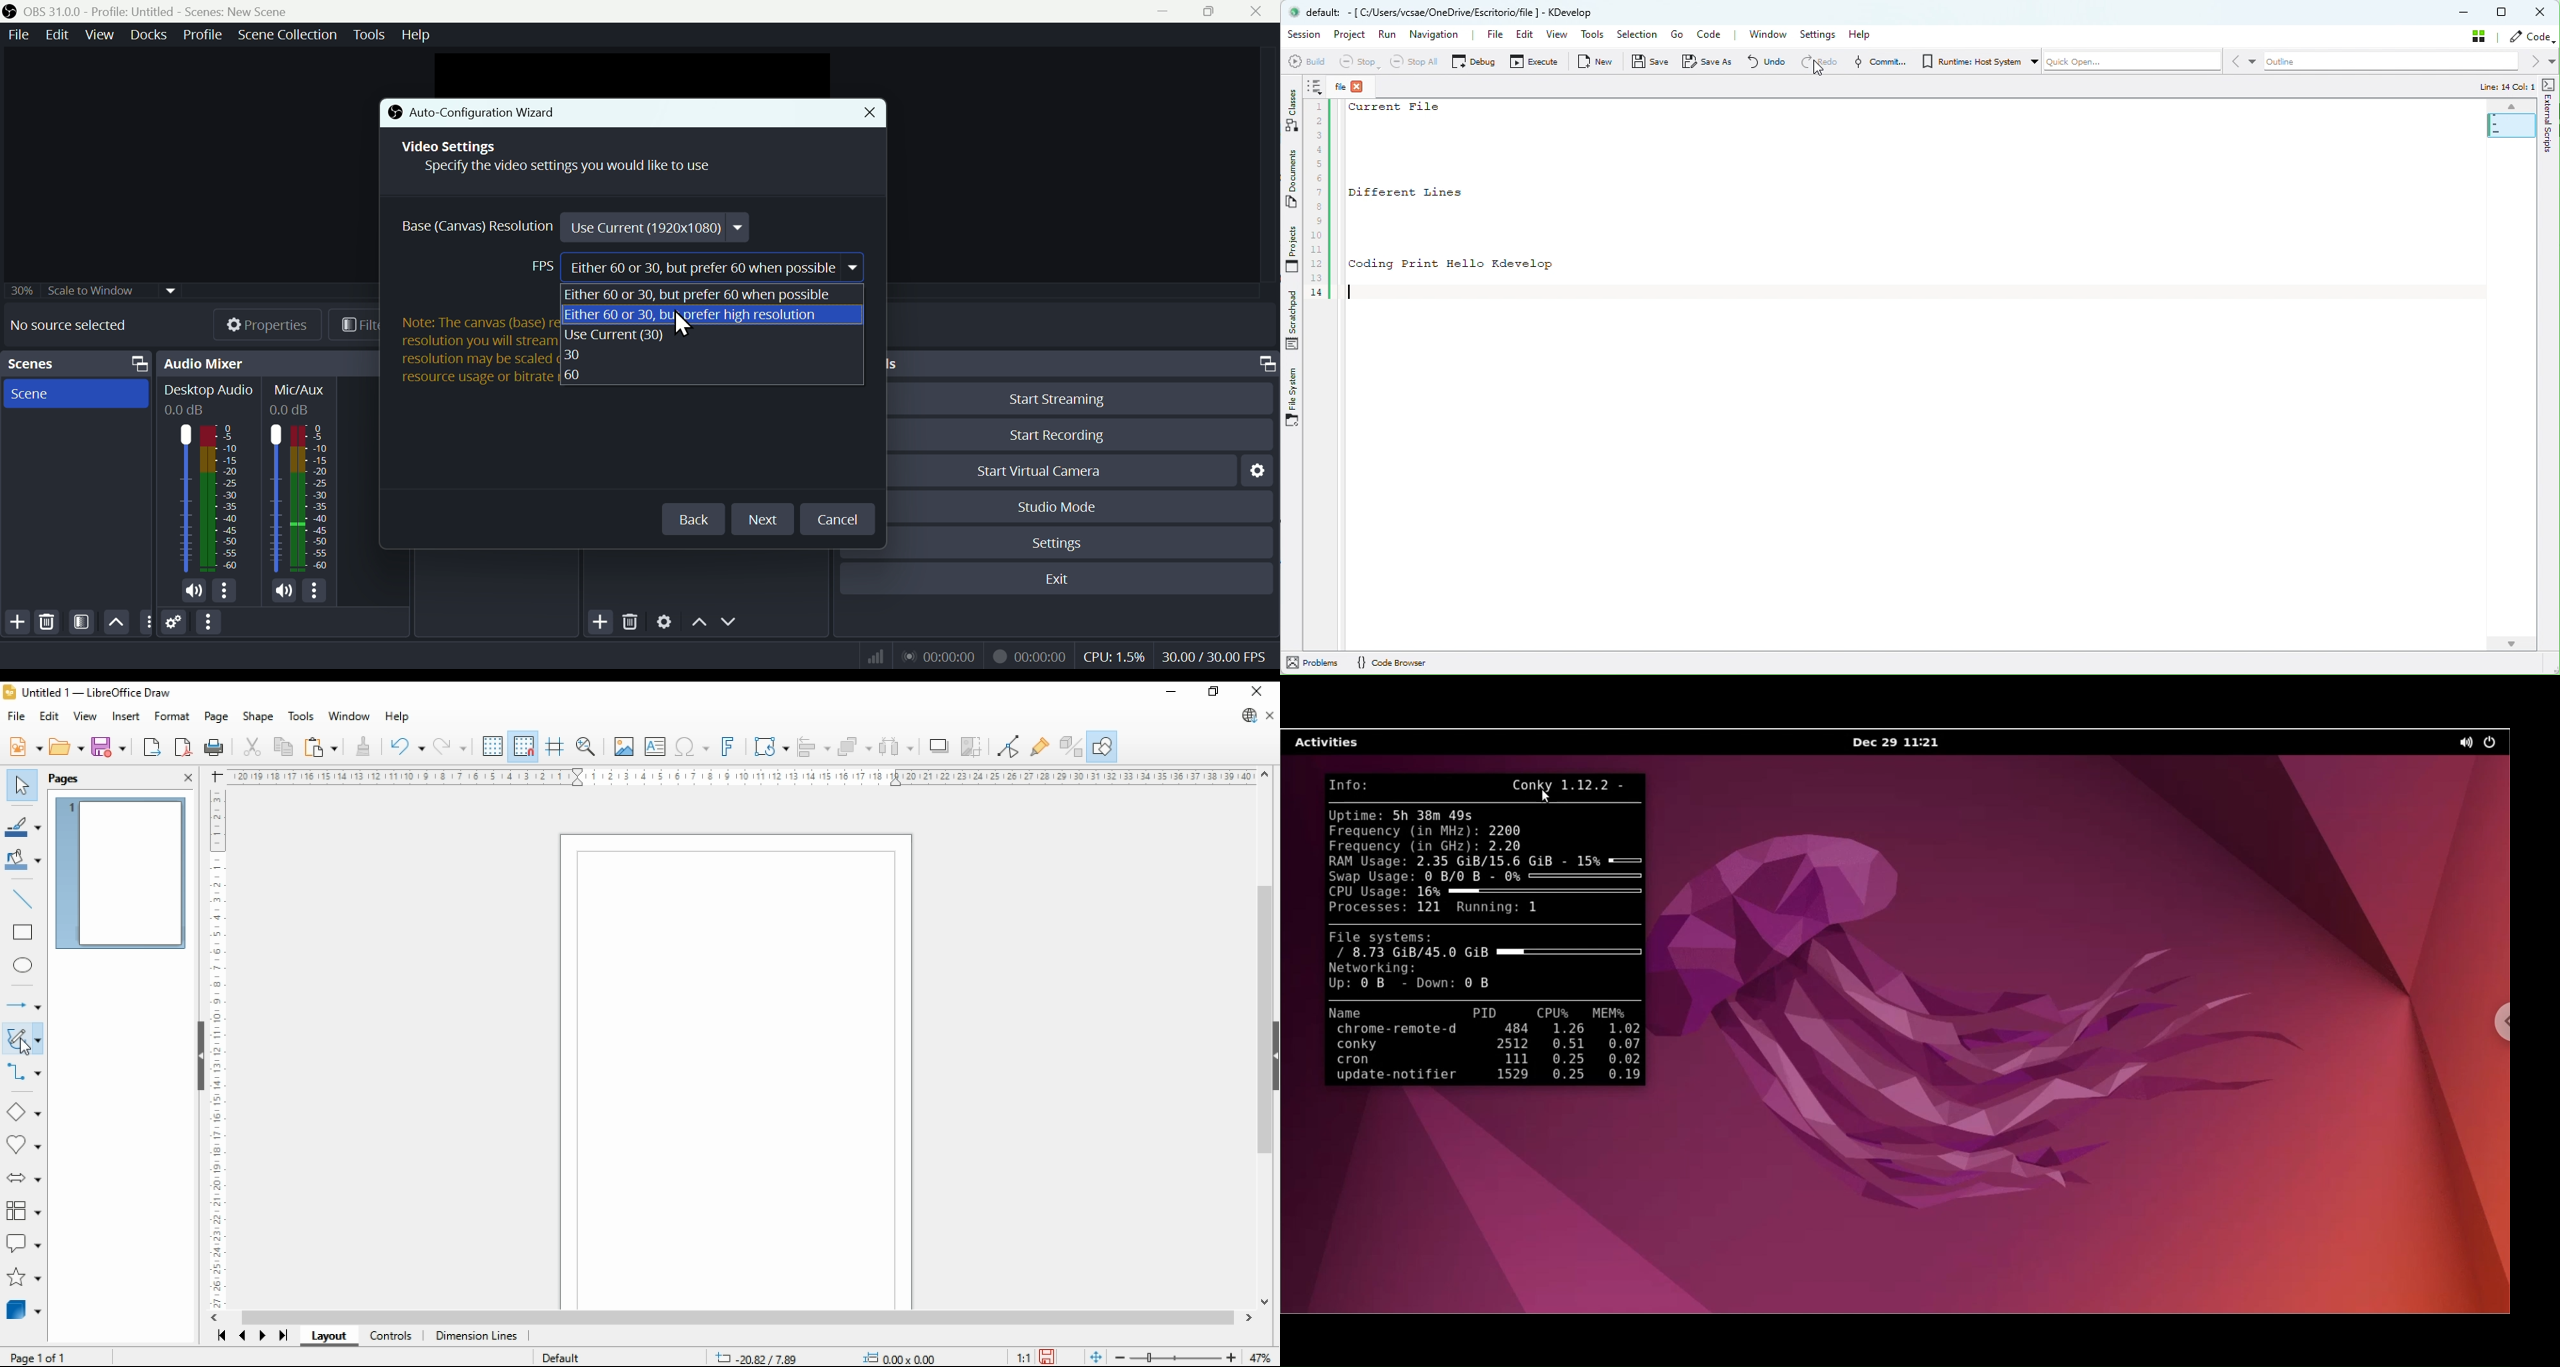 This screenshot has height=1372, width=2576. Describe the element at coordinates (175, 622) in the screenshot. I see `Settings` at that location.